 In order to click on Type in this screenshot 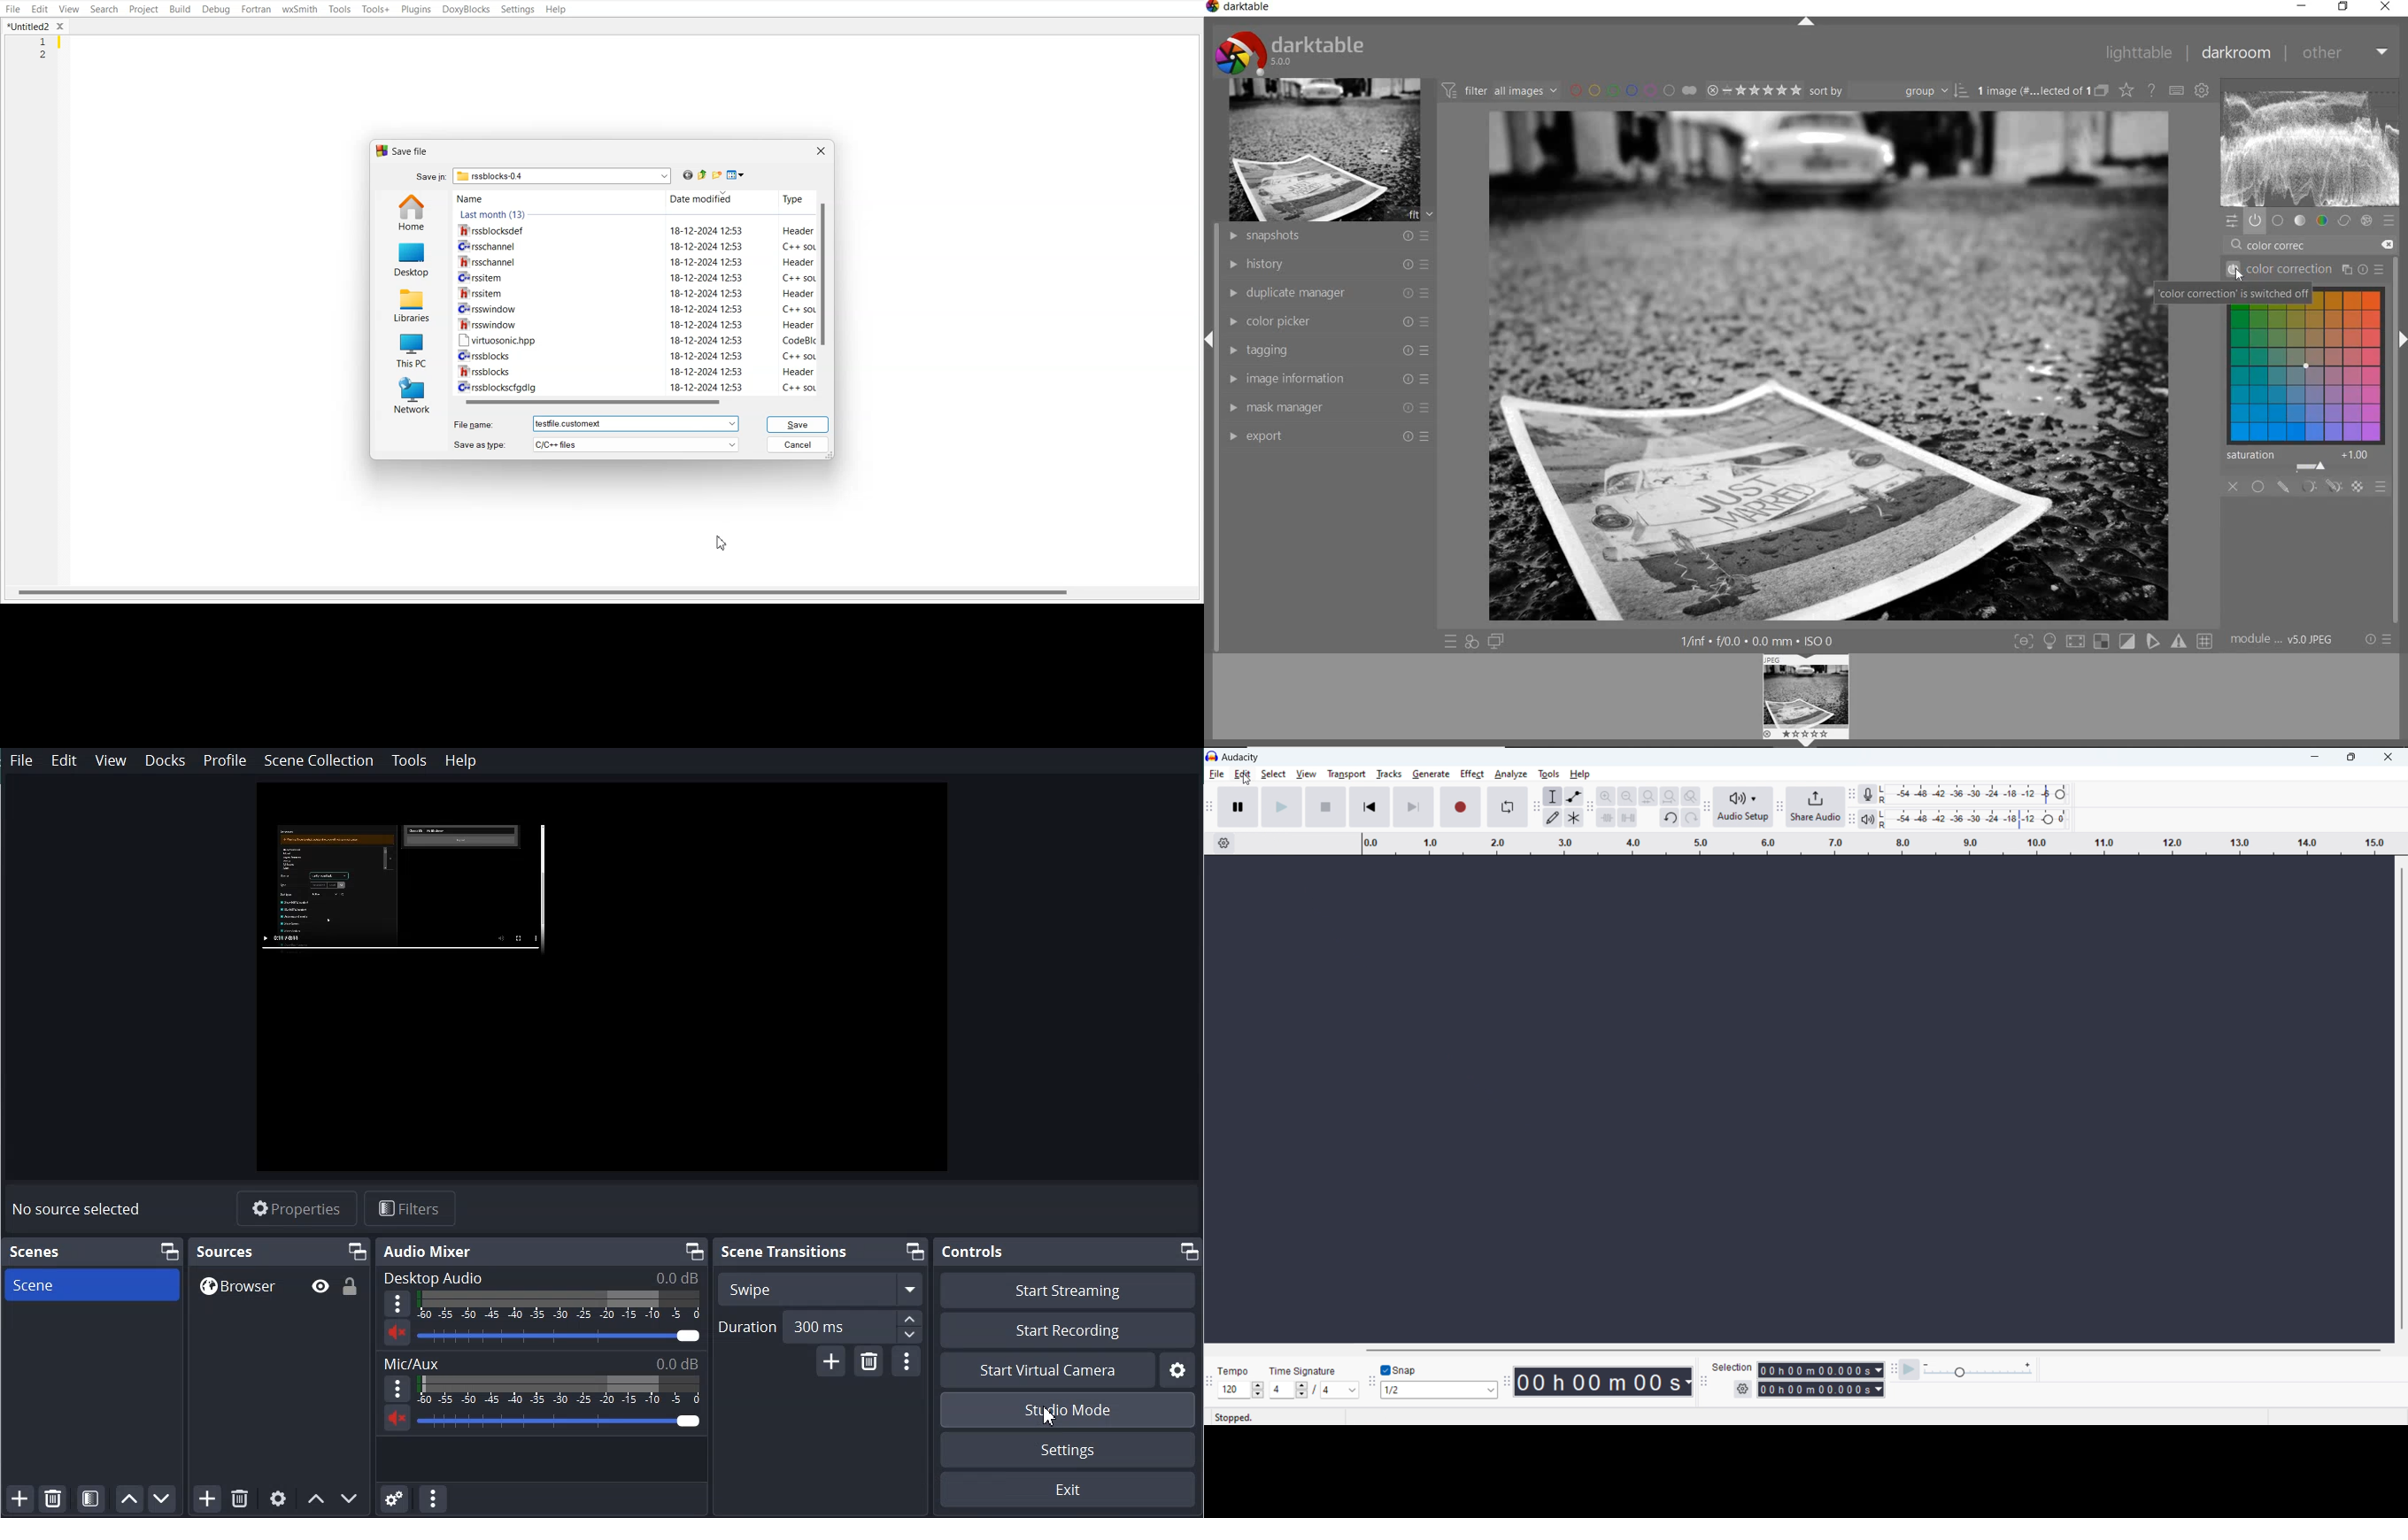, I will do `click(793, 199)`.